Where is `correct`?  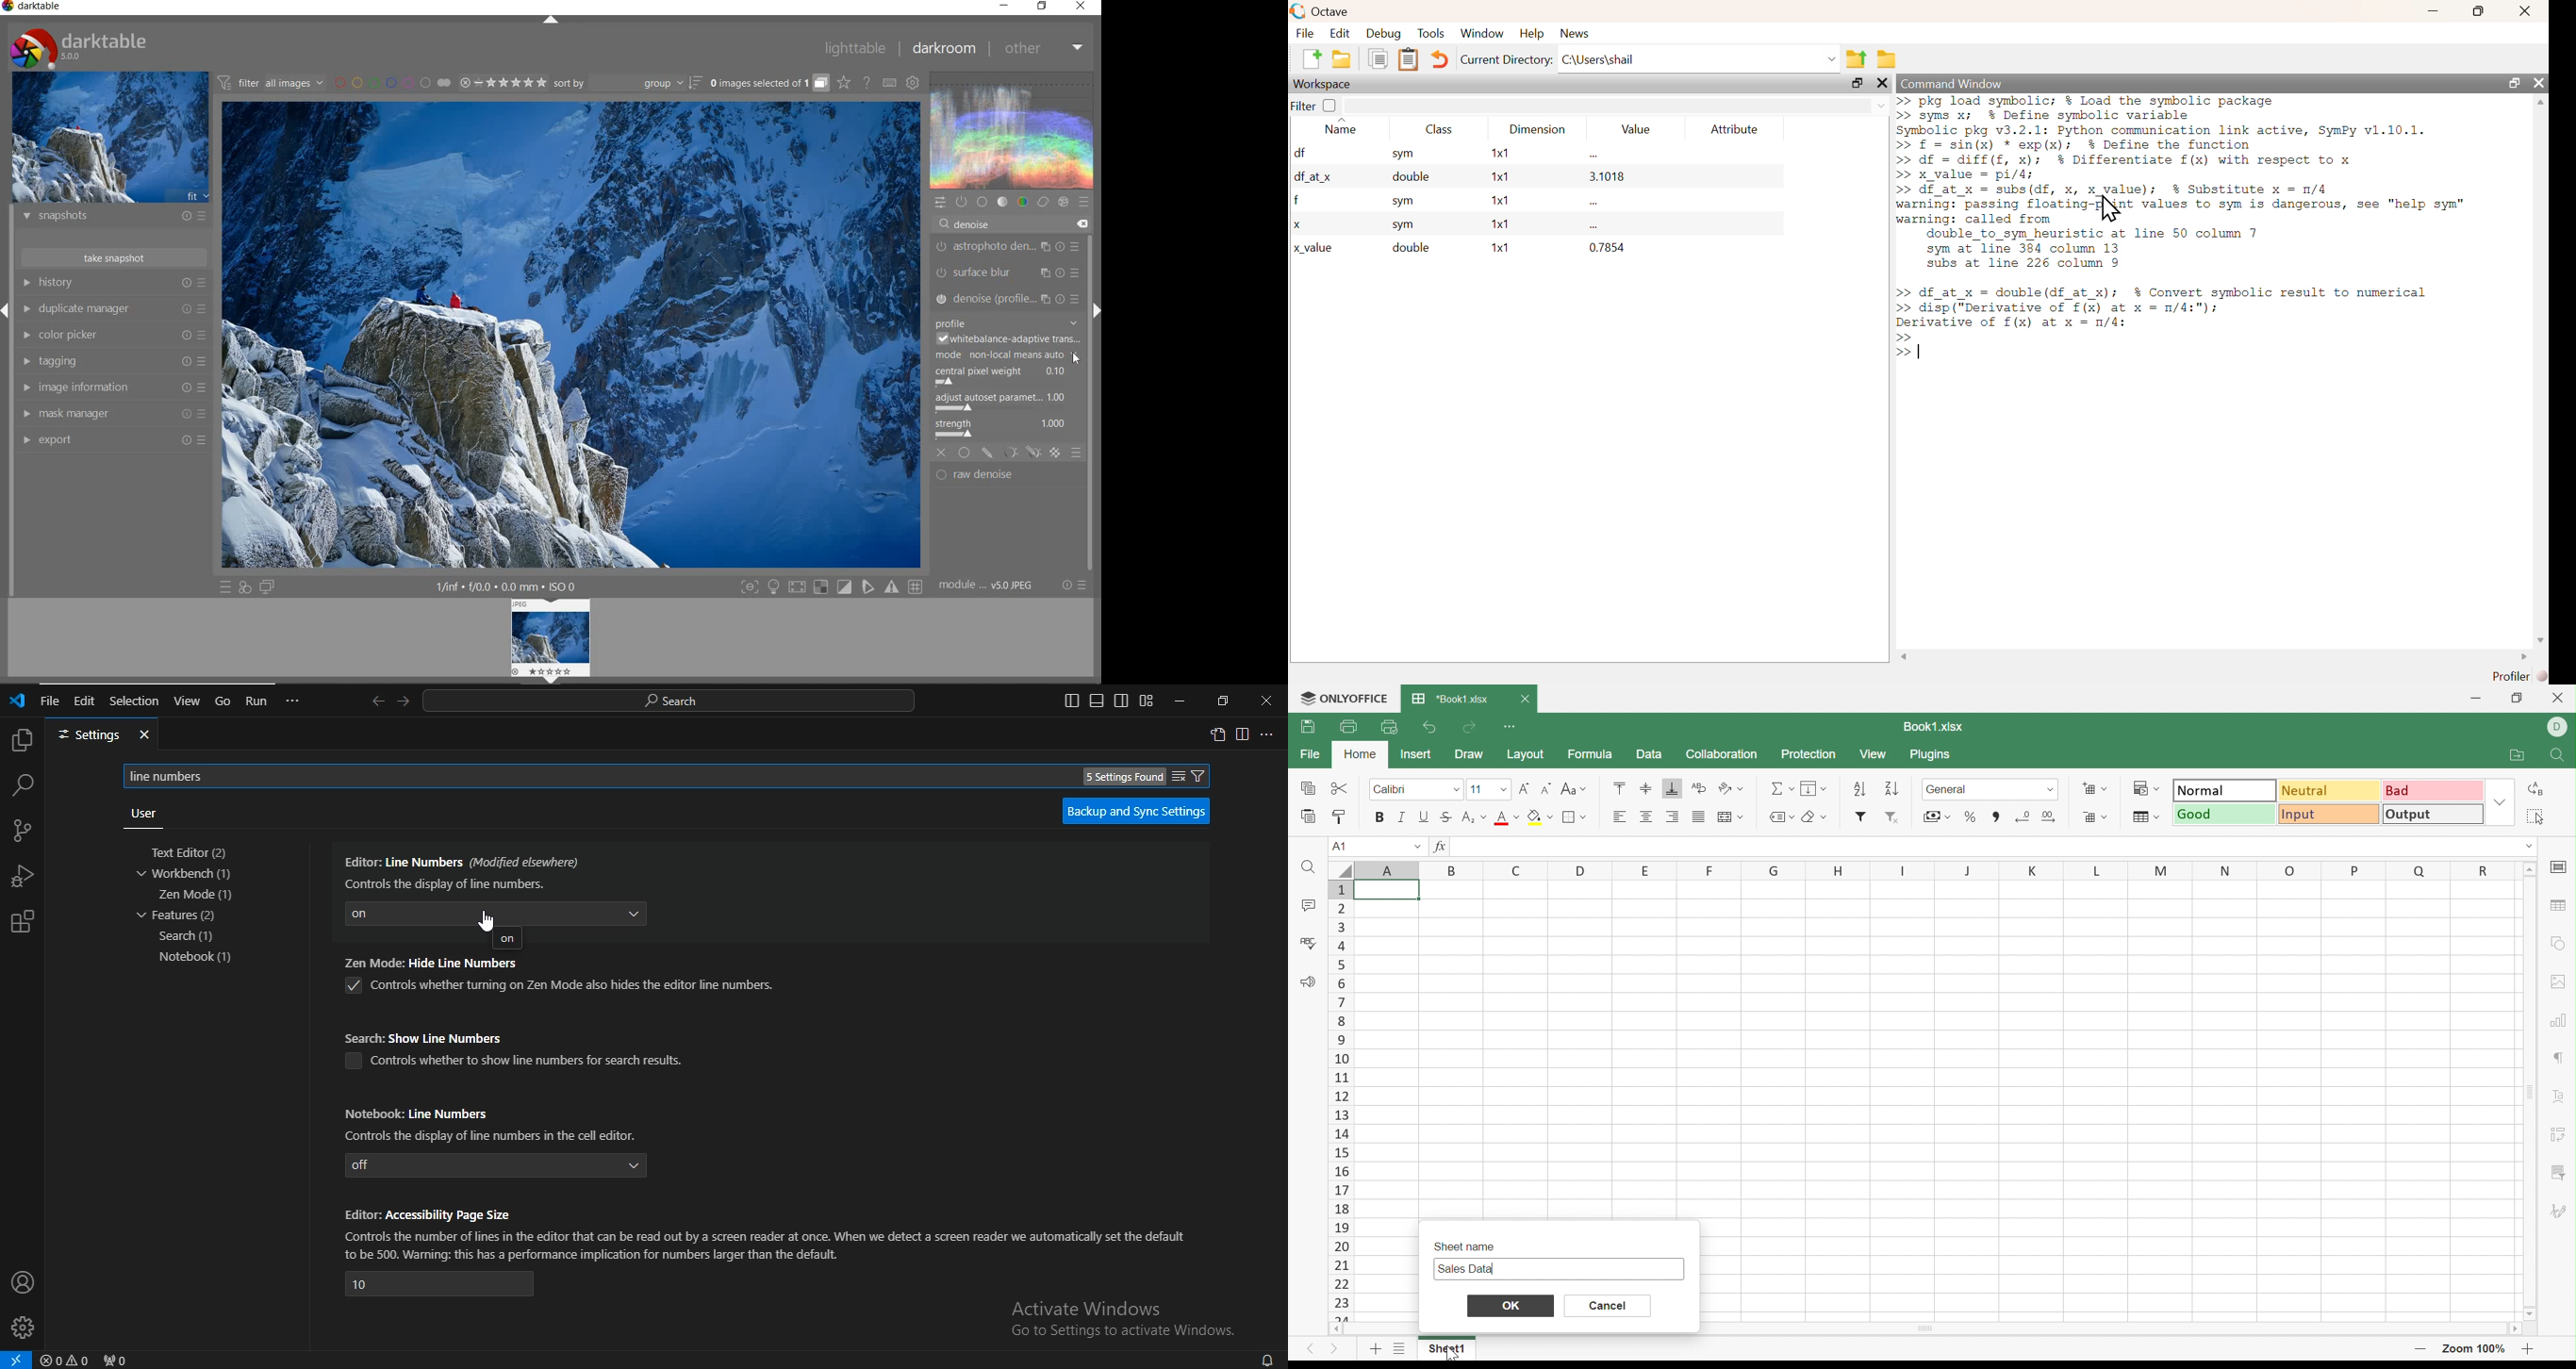
correct is located at coordinates (1043, 201).